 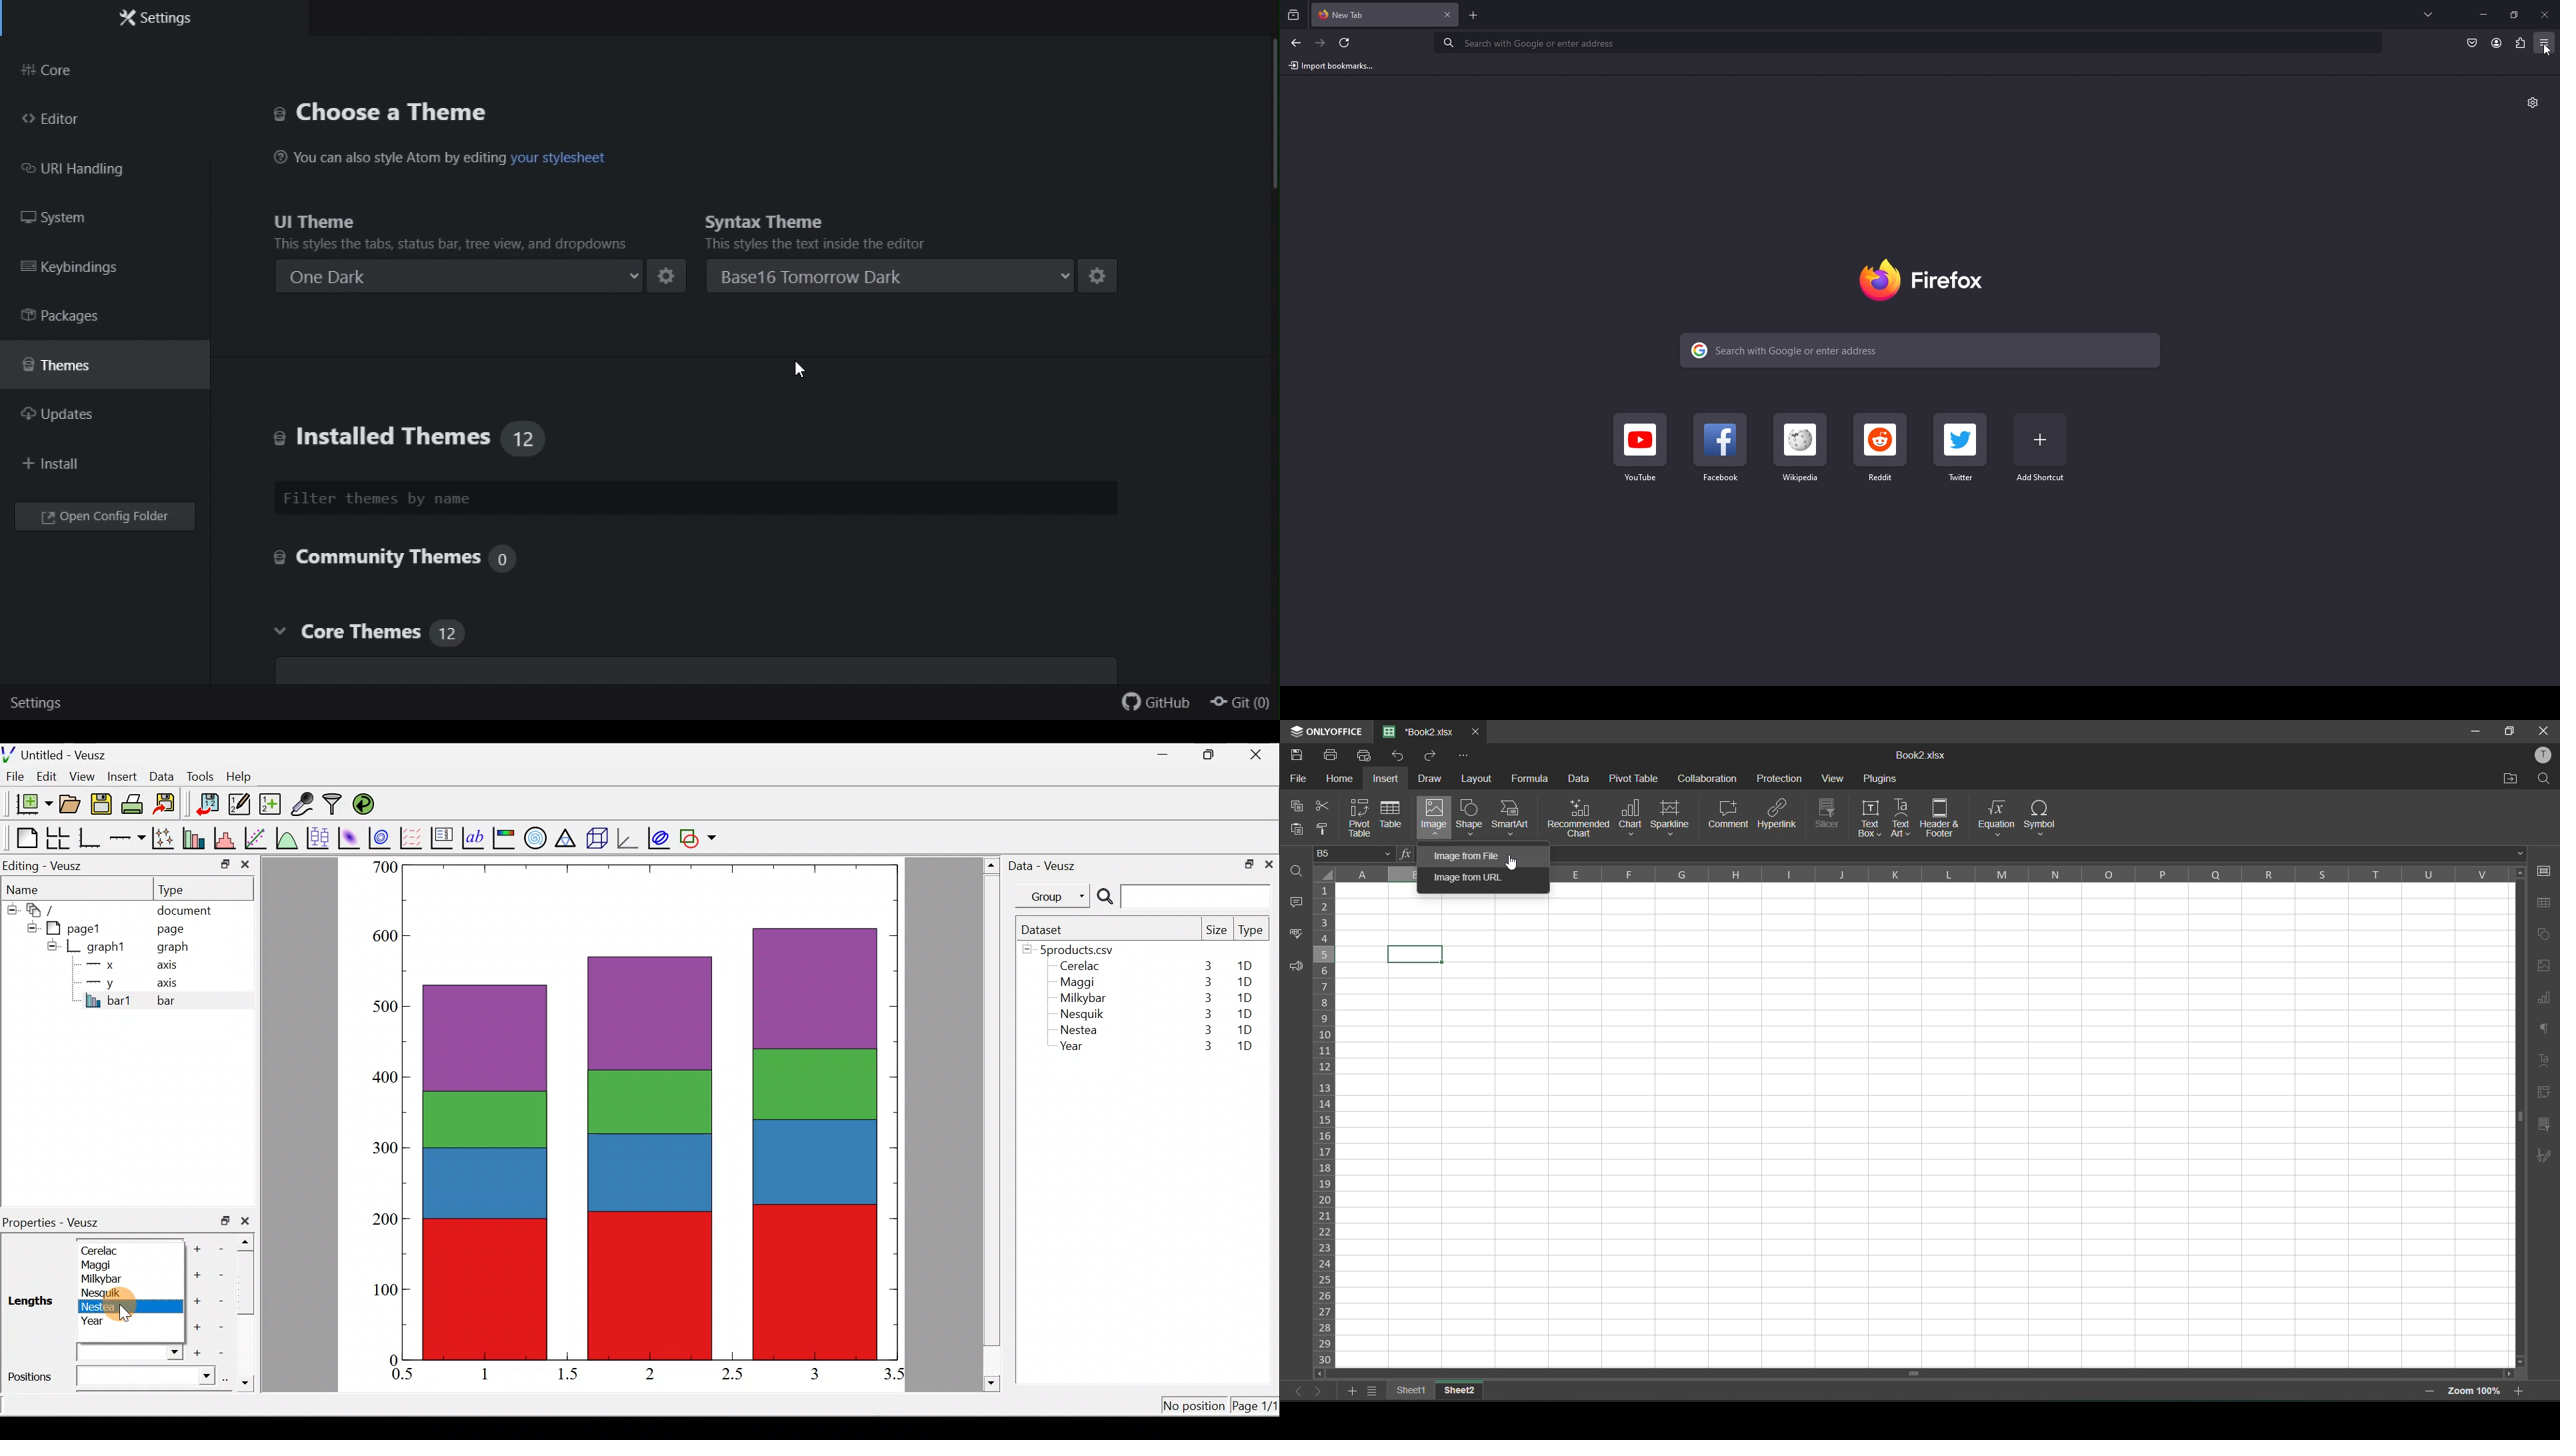 I want to click on Print the document, so click(x=136, y=803).